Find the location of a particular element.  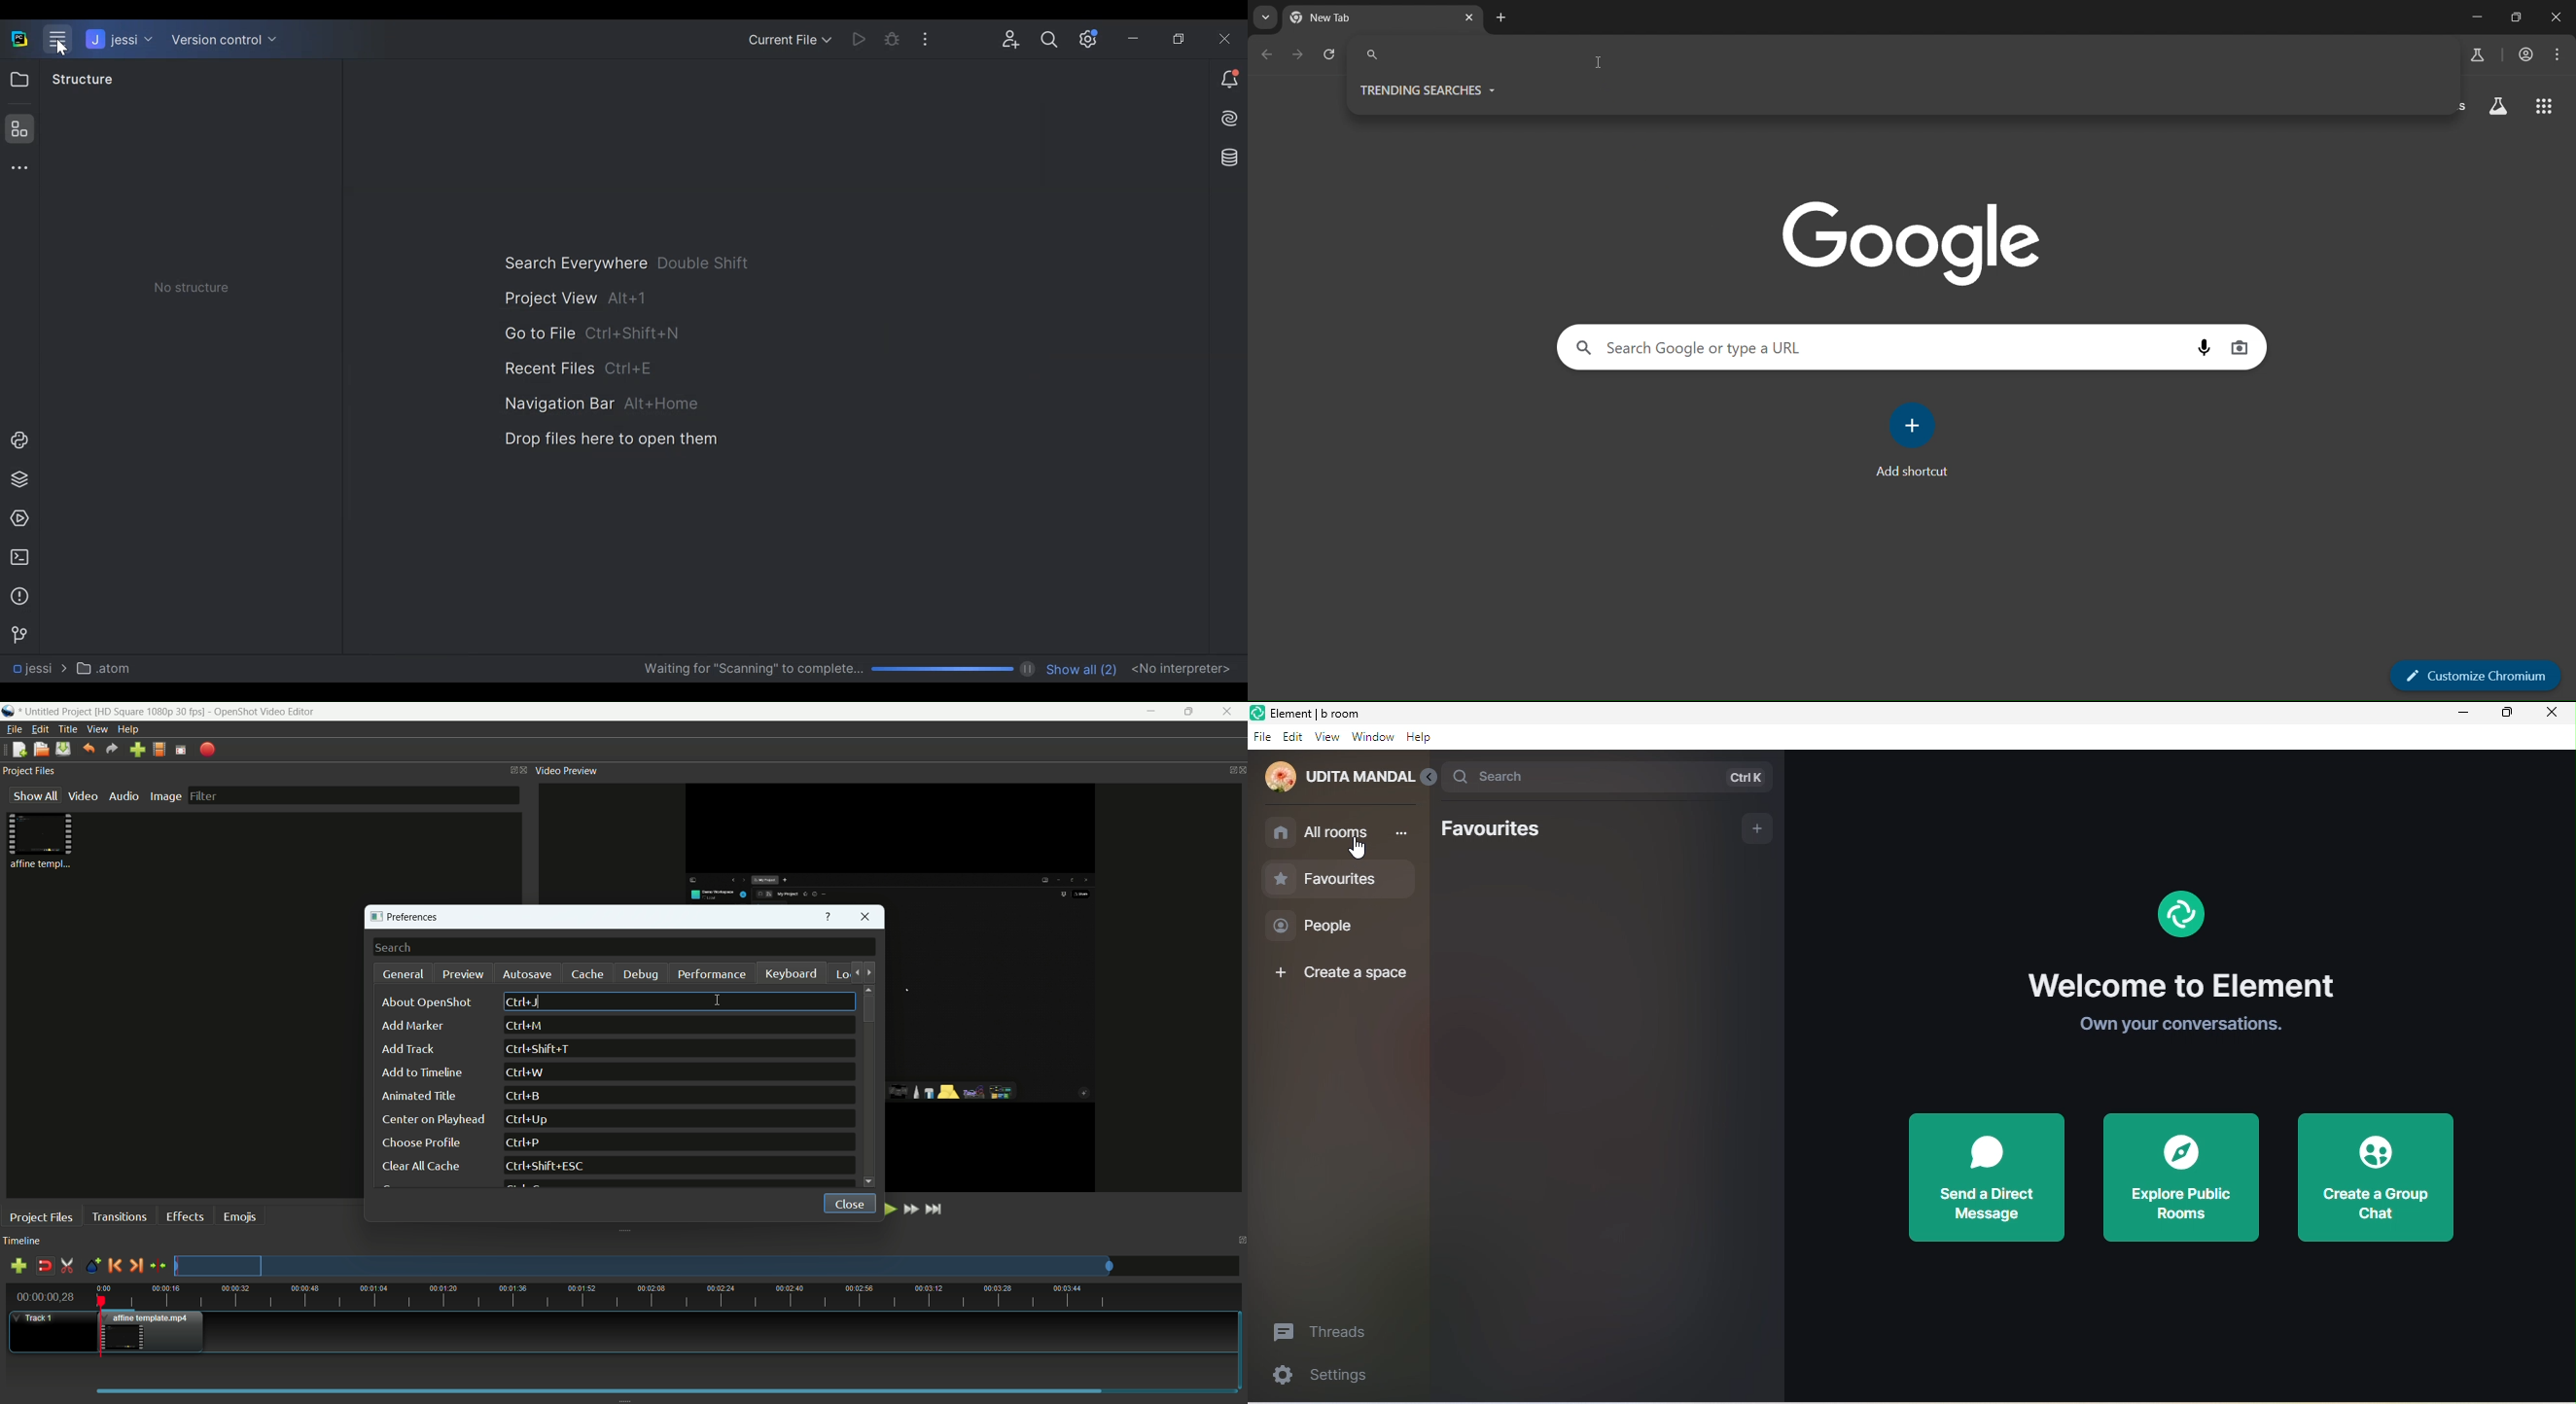

project files is located at coordinates (31, 772).